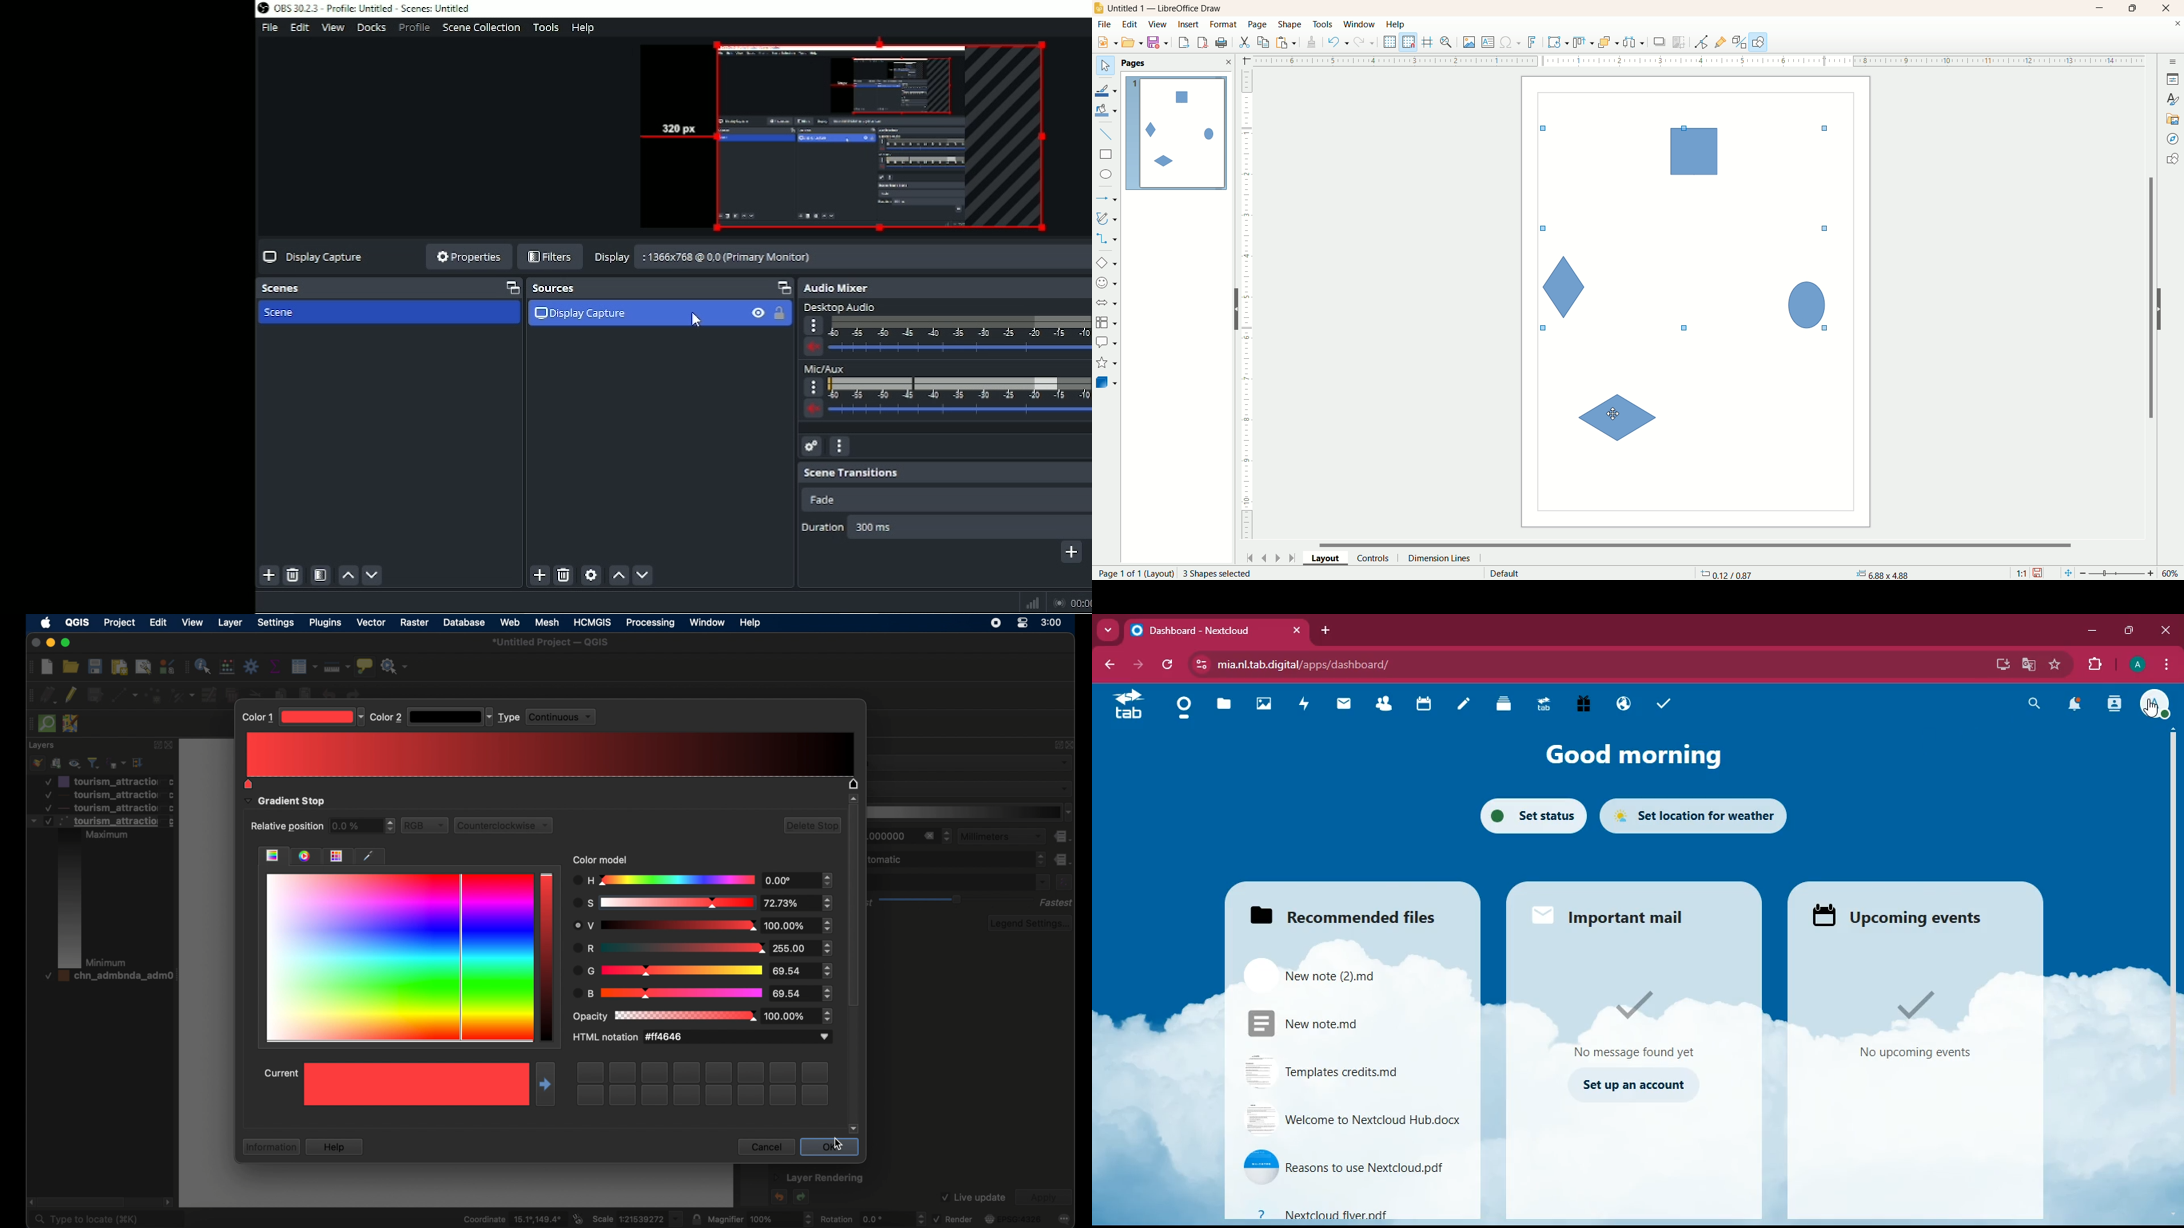 This screenshot has height=1232, width=2184. Describe the element at coordinates (1106, 262) in the screenshot. I see `basic shape` at that location.